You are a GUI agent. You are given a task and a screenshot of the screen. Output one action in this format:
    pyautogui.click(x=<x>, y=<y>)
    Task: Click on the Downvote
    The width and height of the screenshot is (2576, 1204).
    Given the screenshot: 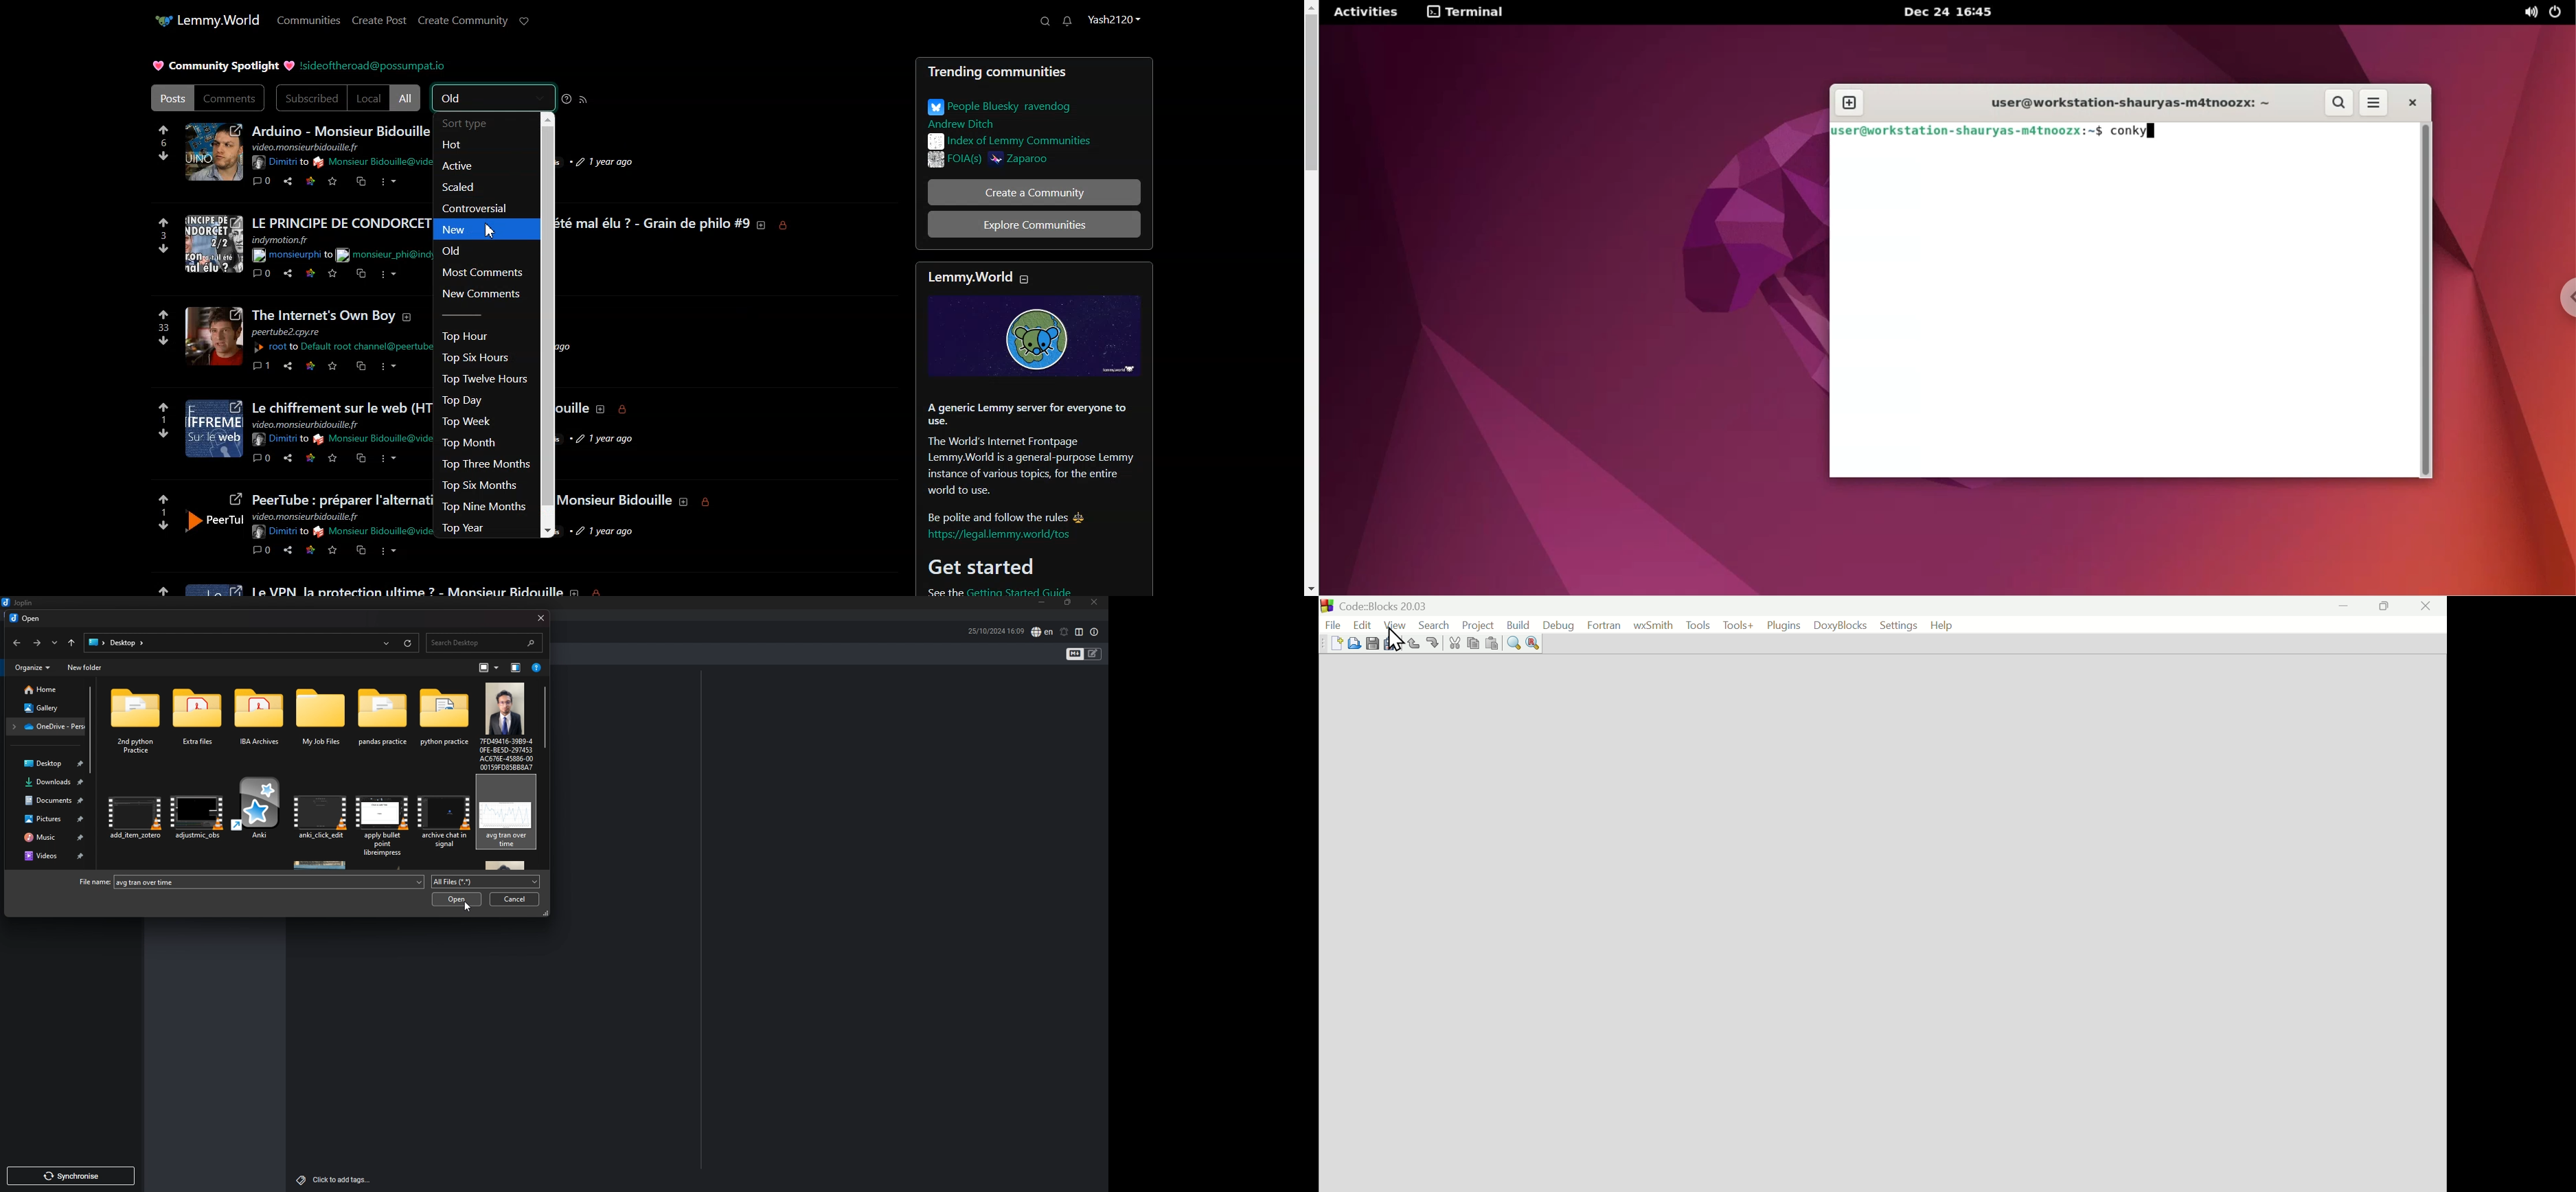 What is the action you would take?
    pyautogui.click(x=163, y=155)
    